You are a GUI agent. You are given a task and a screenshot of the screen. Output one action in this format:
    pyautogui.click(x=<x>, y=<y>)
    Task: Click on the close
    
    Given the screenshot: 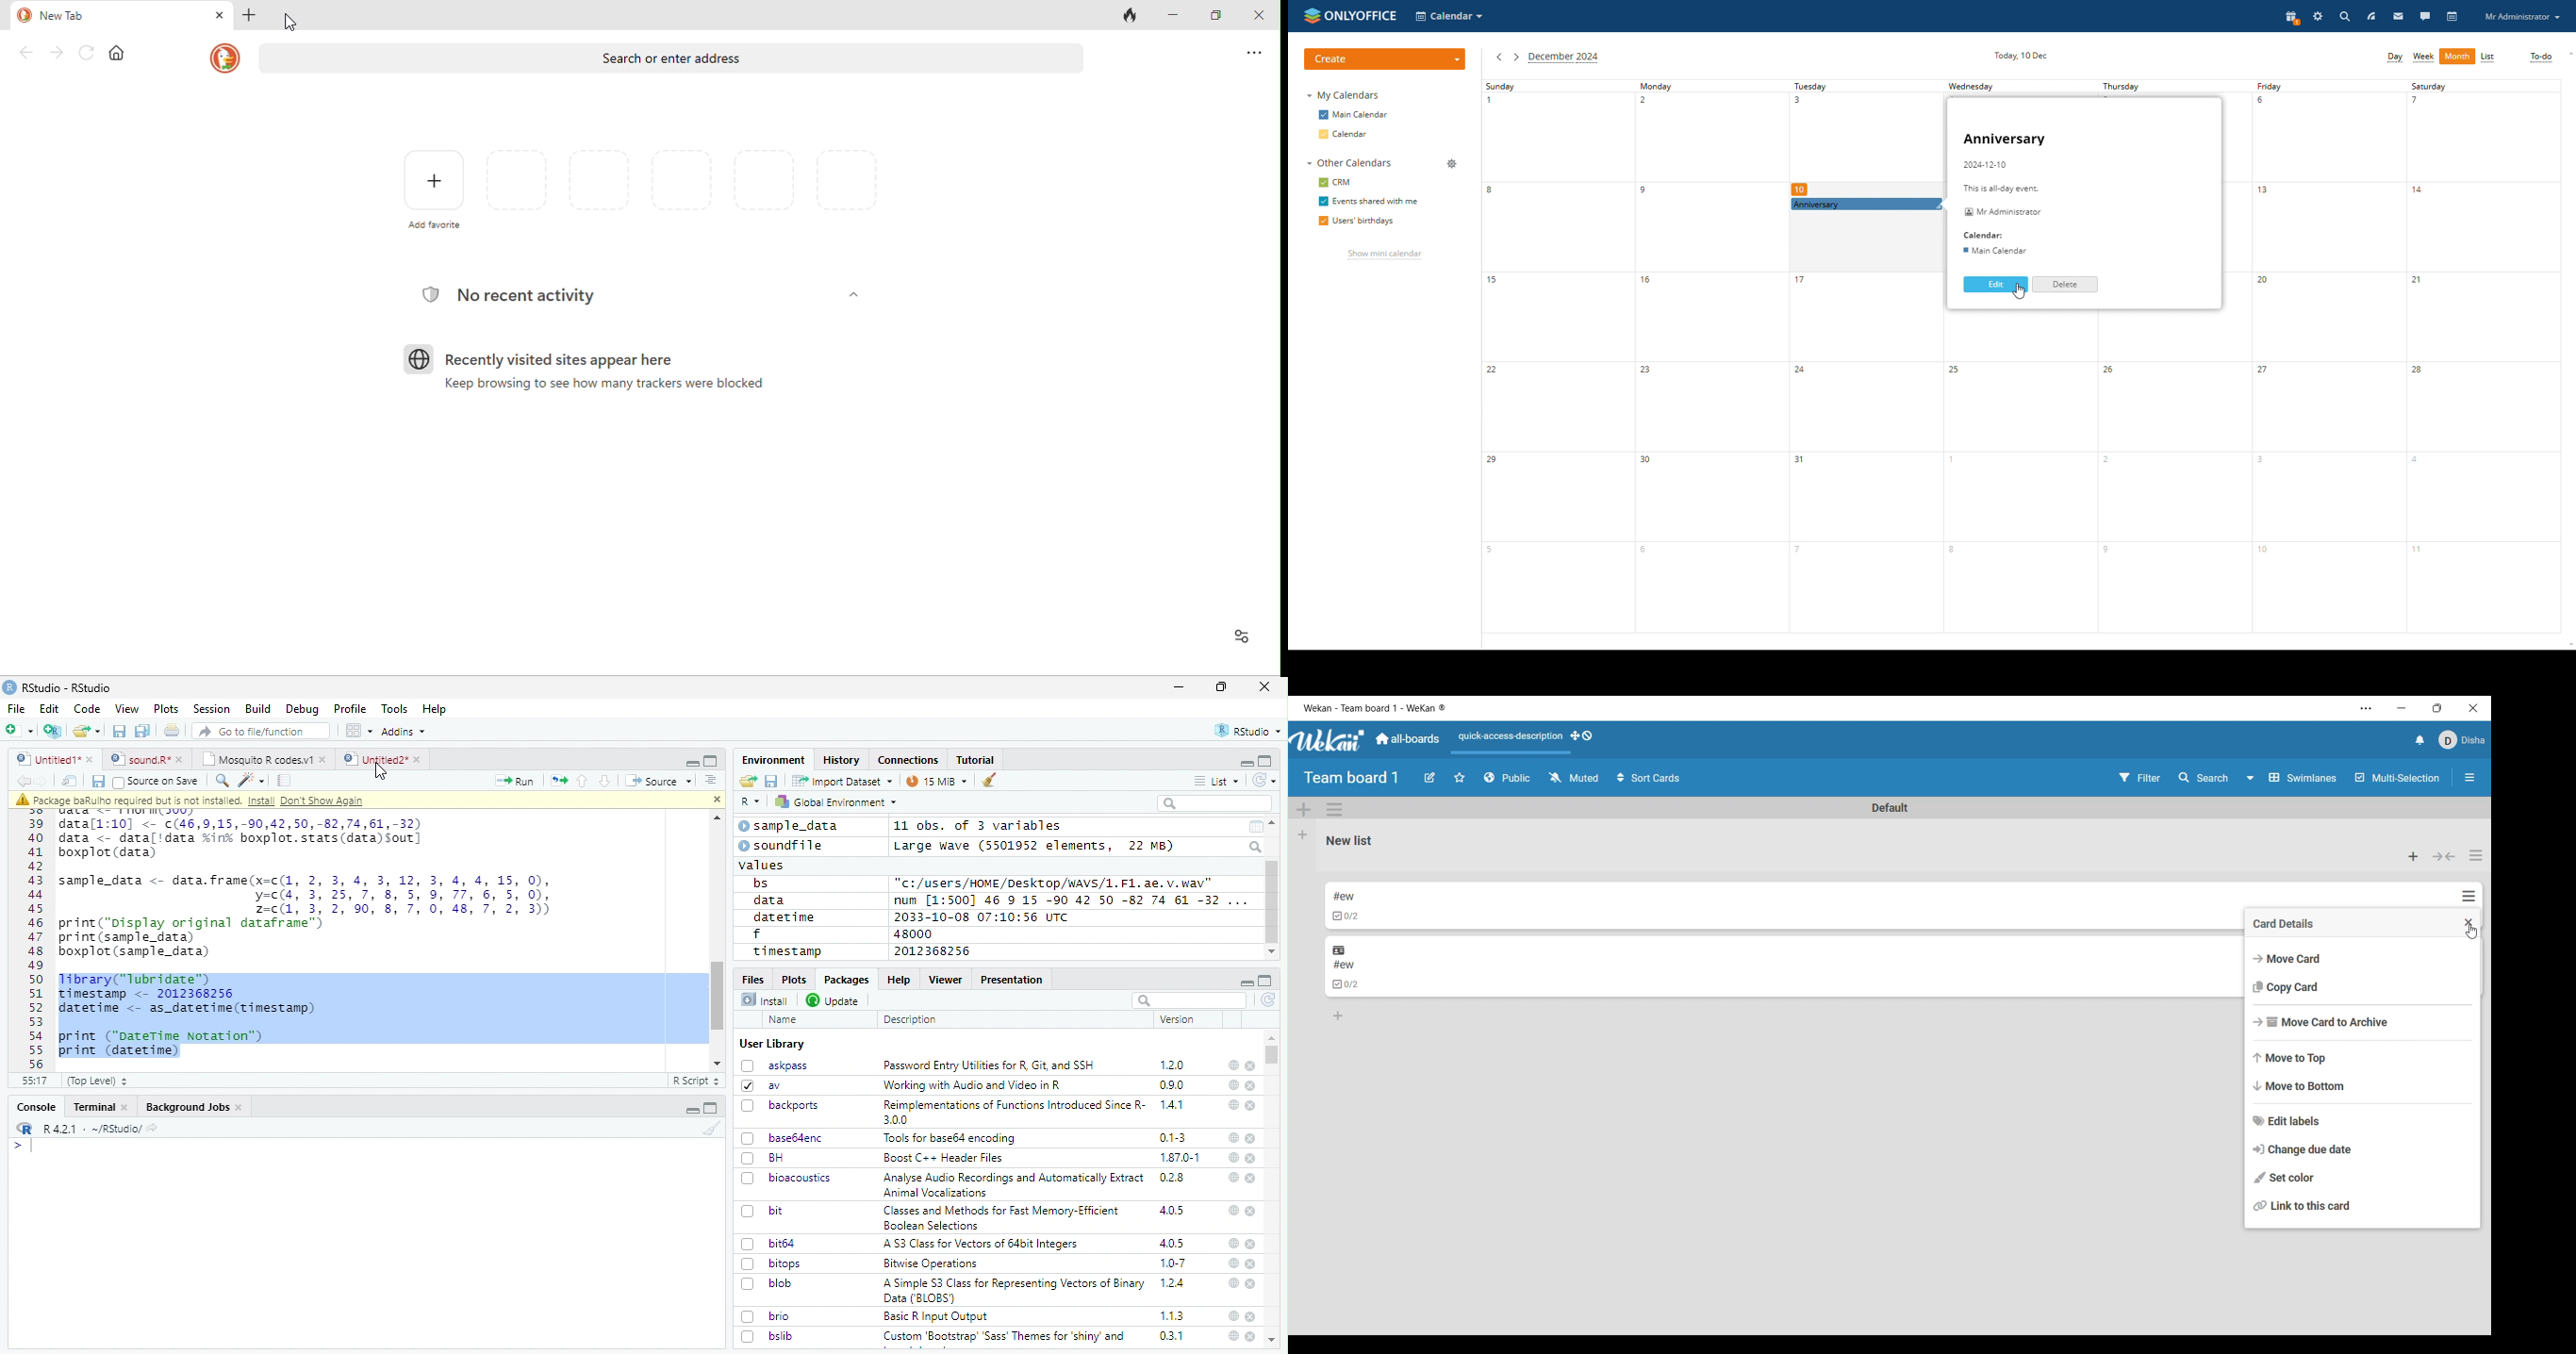 What is the action you would take?
    pyautogui.click(x=1251, y=1086)
    